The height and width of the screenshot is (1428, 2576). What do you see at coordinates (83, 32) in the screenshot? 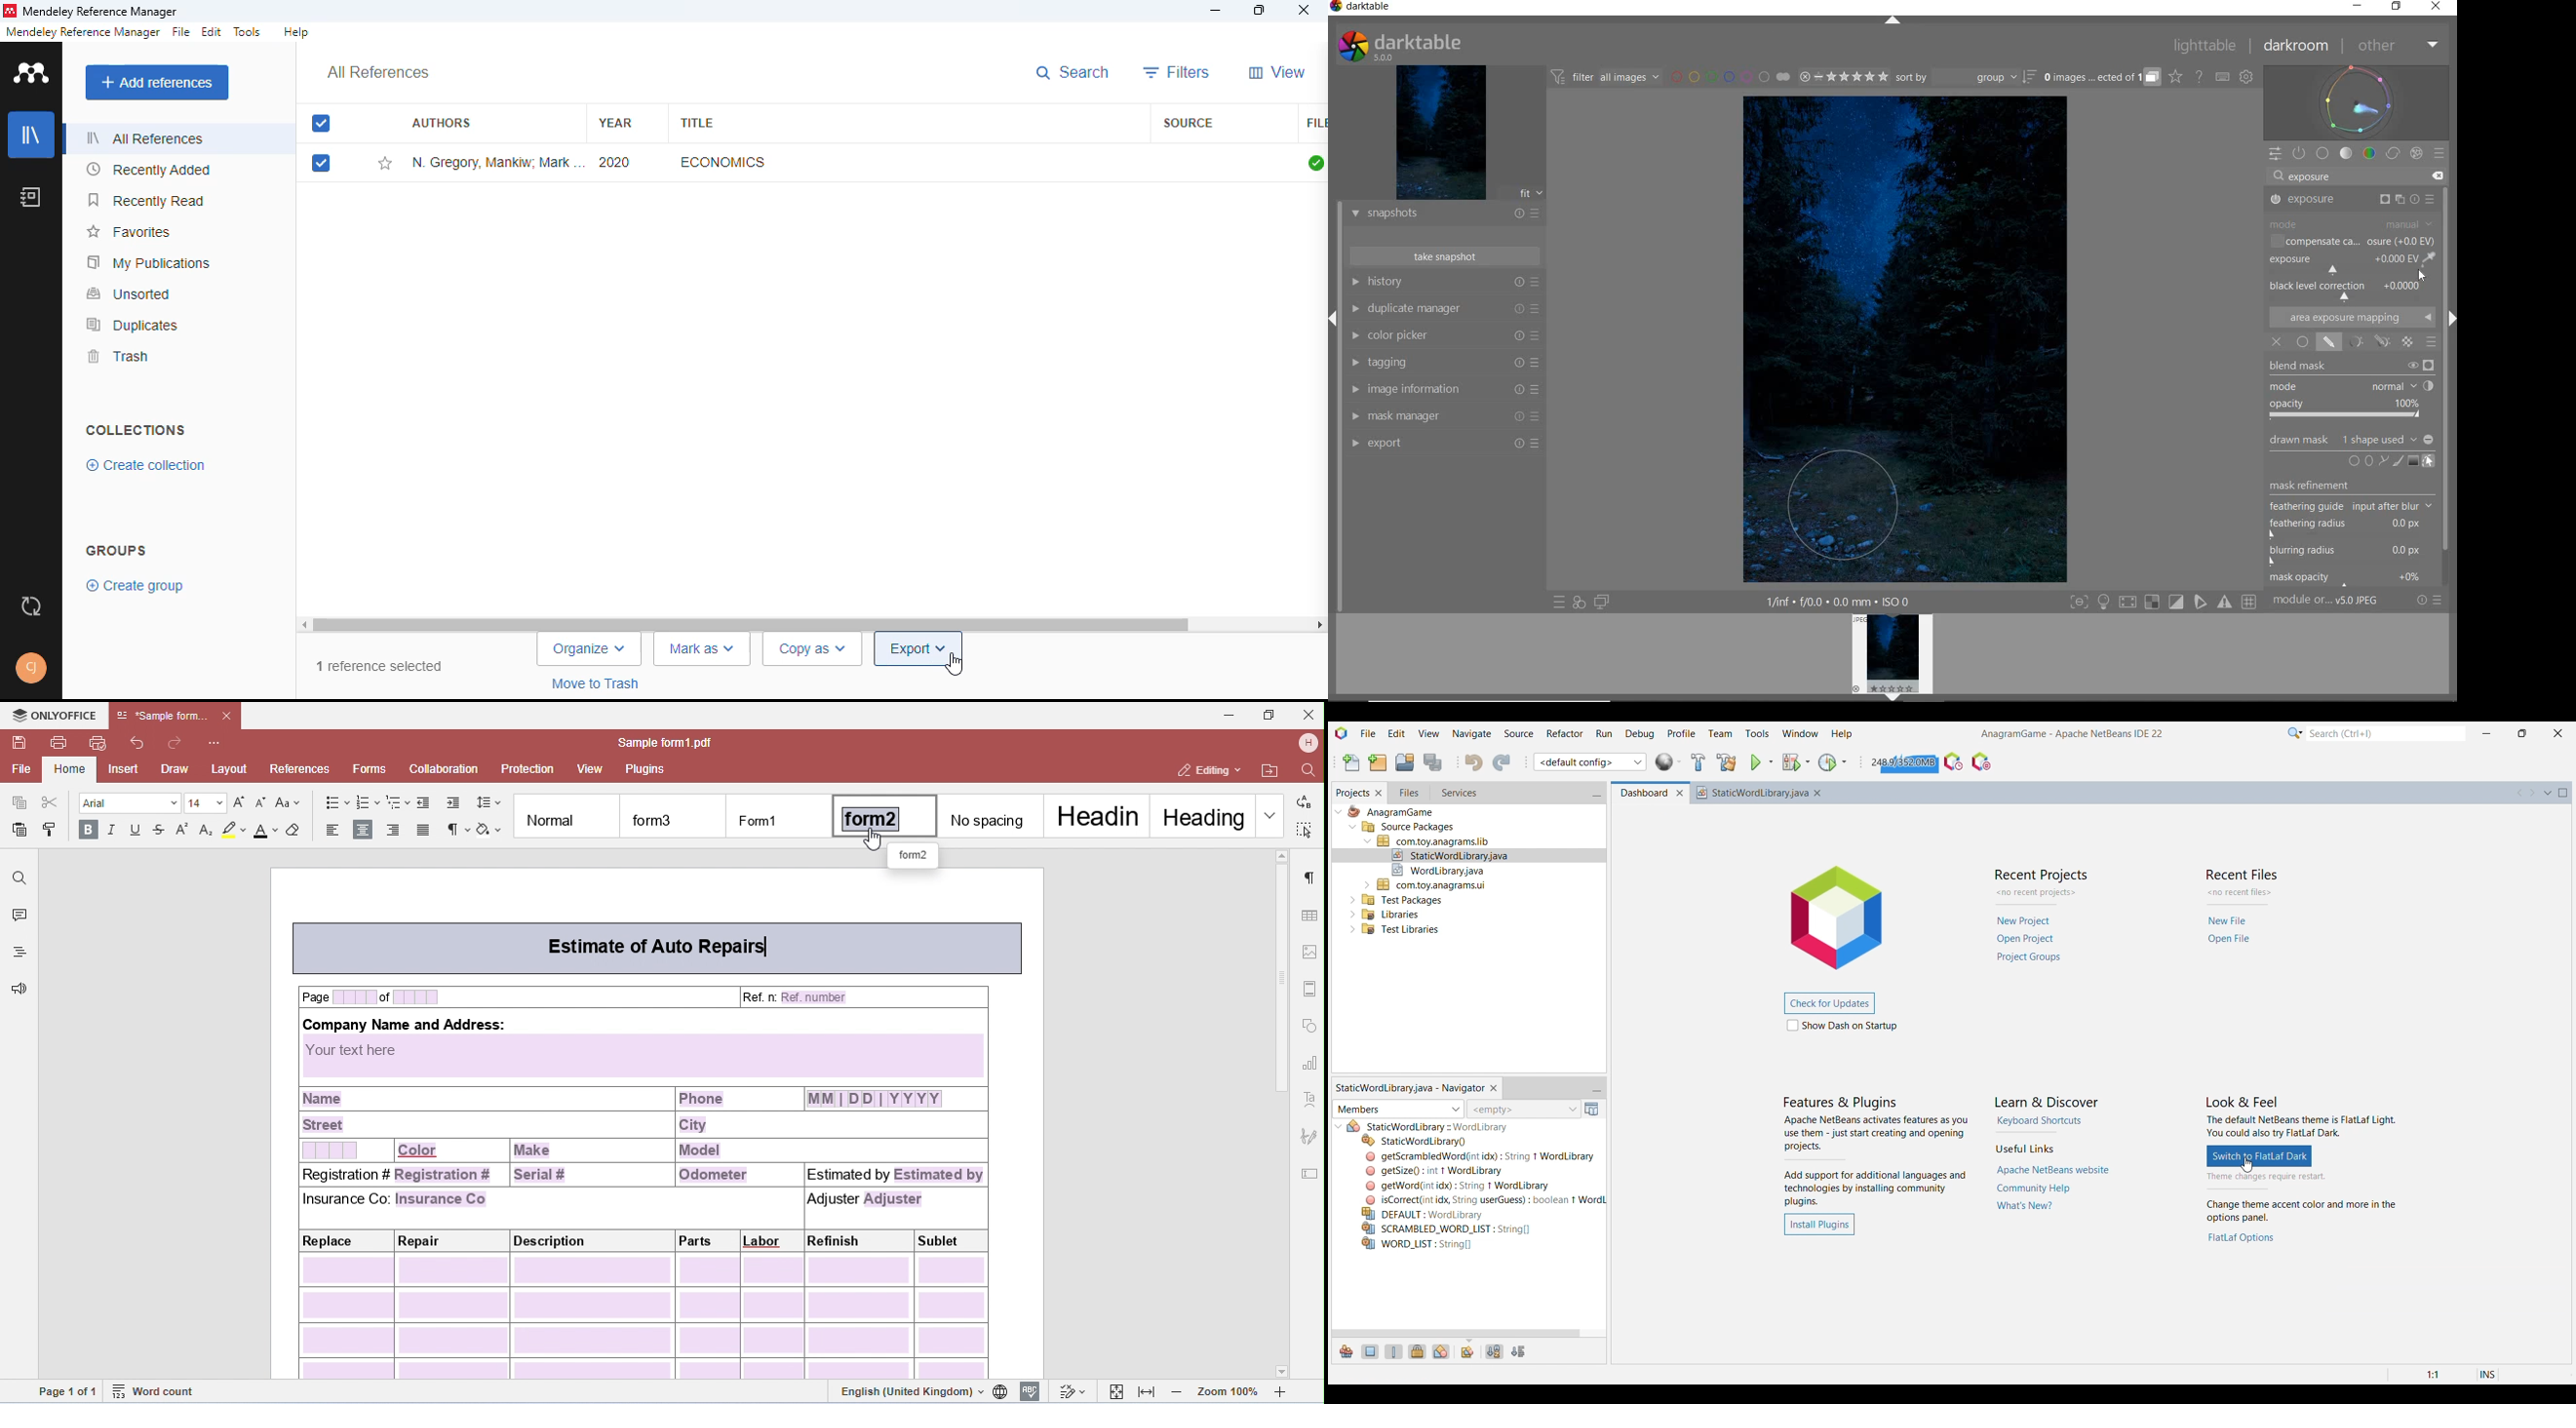
I see `mendeley reference manager` at bounding box center [83, 32].